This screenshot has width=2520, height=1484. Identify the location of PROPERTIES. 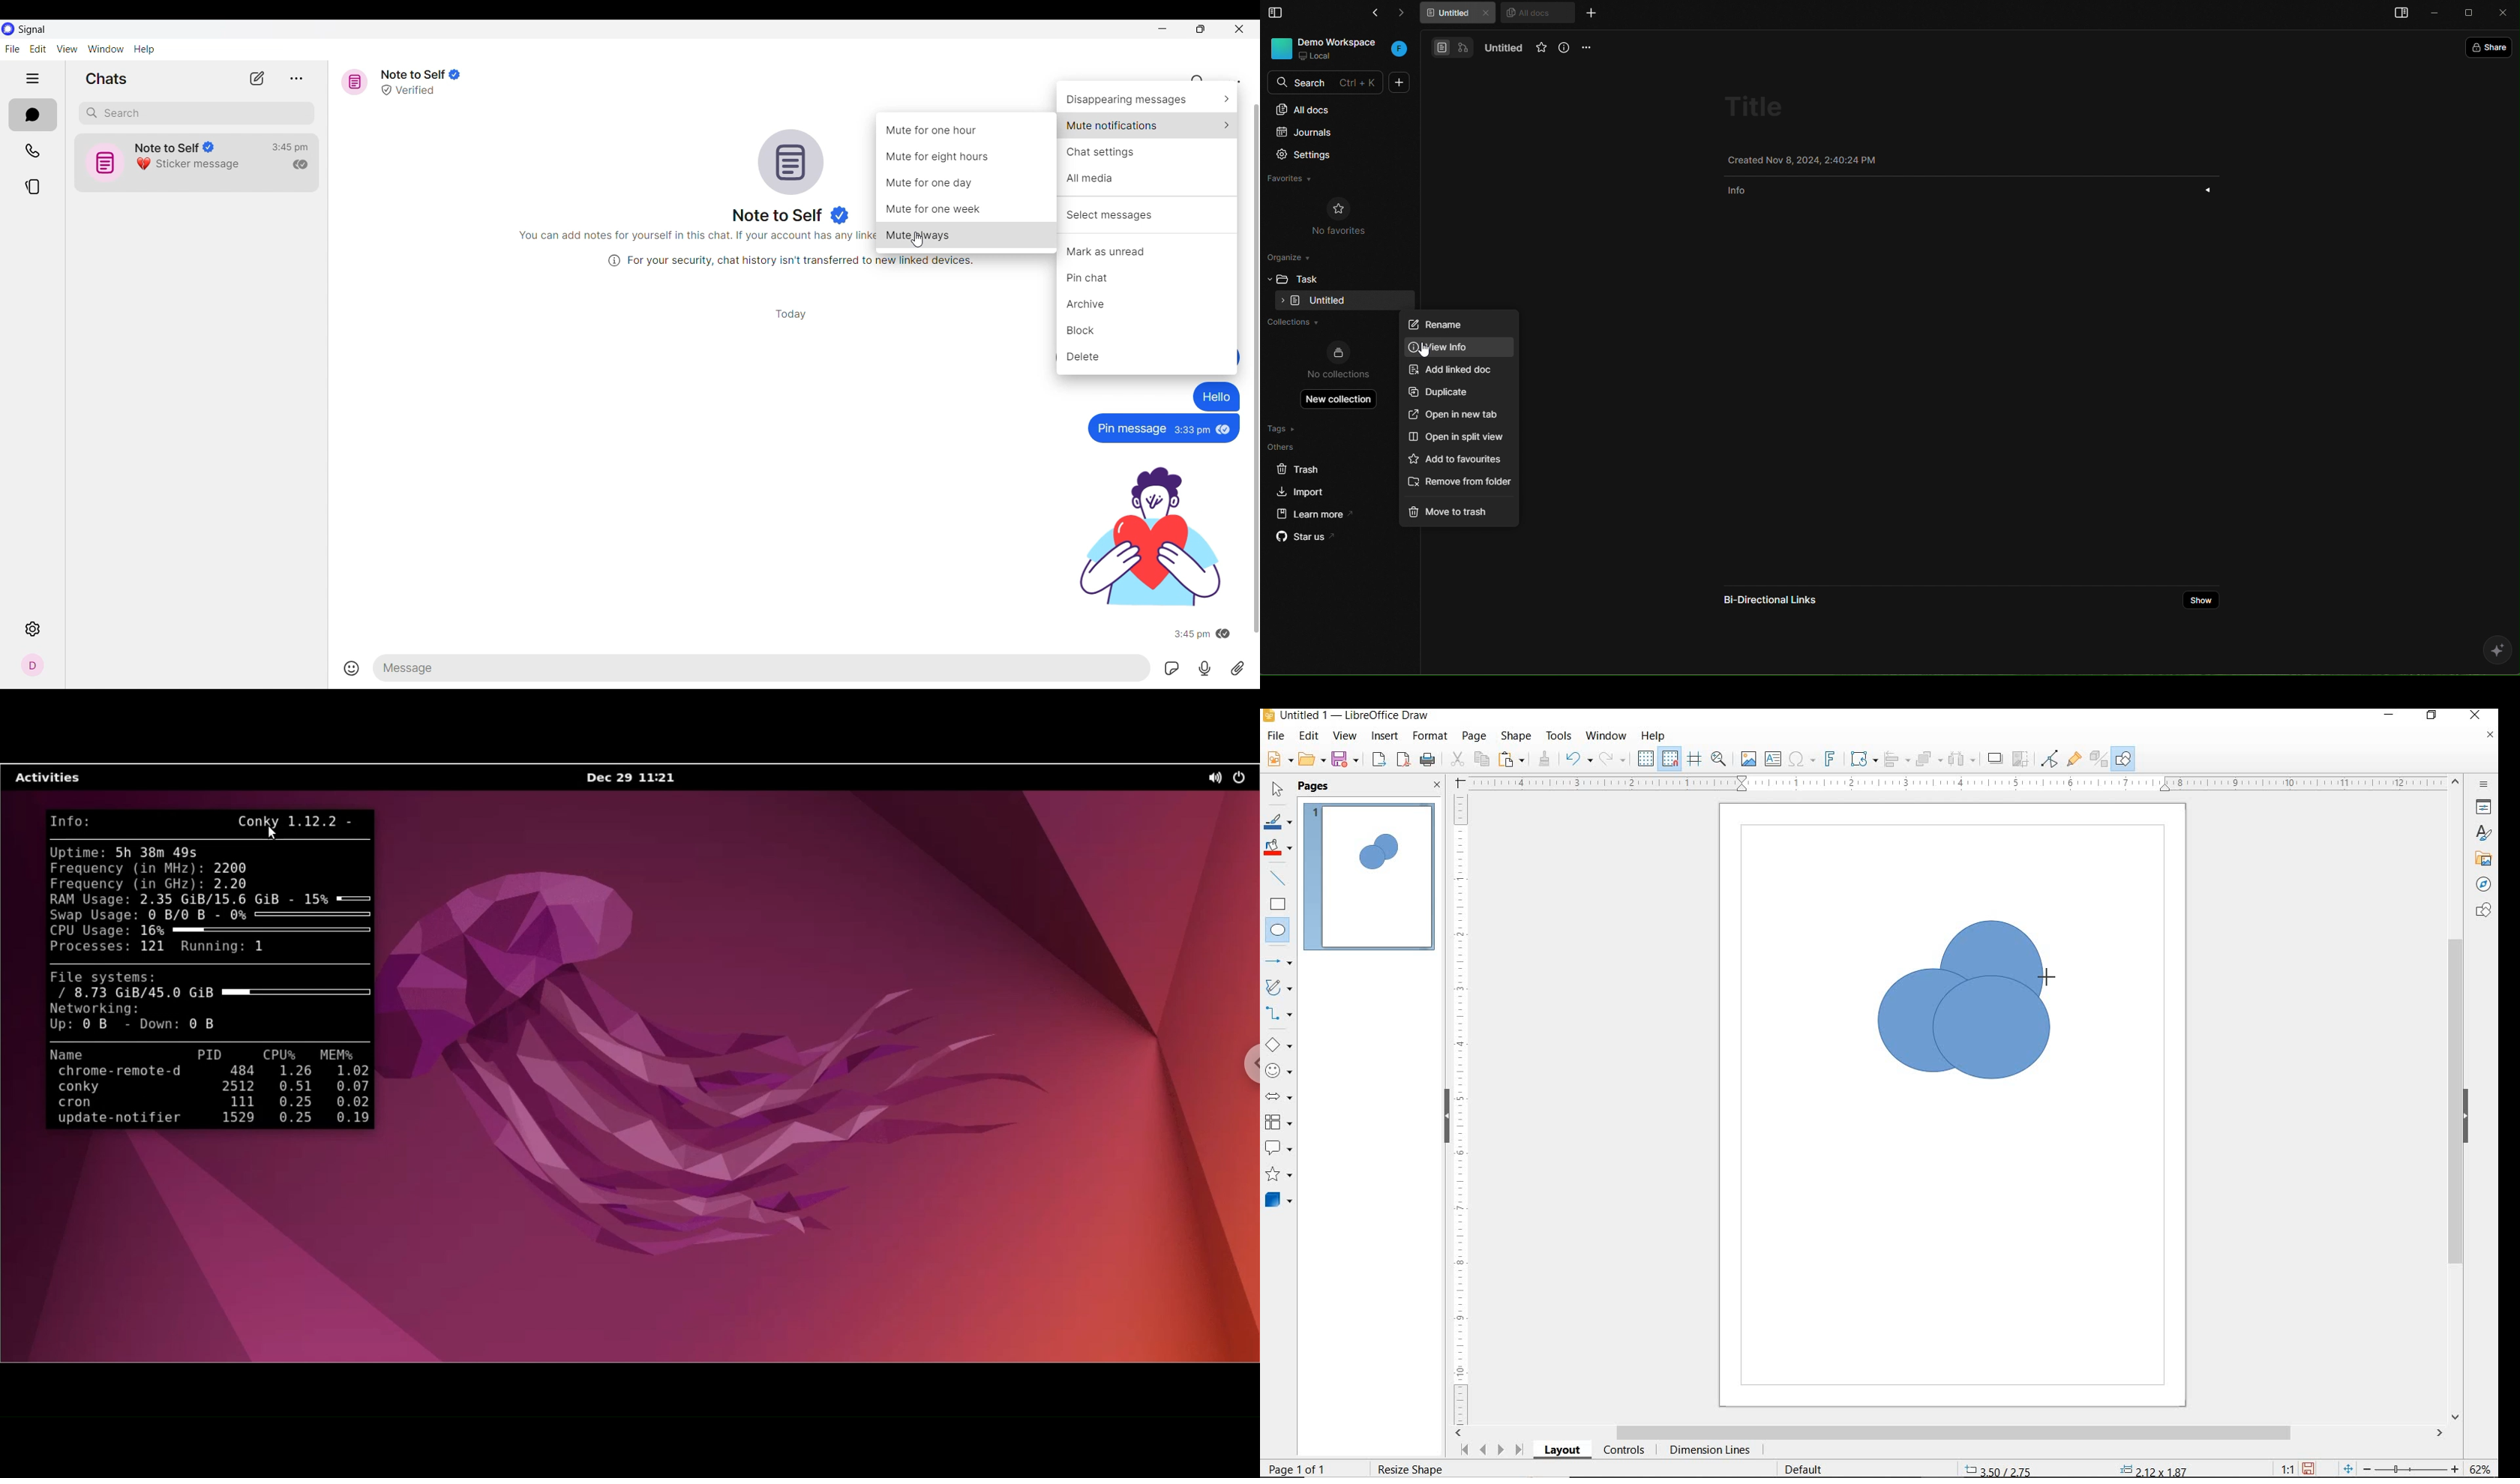
(2486, 810).